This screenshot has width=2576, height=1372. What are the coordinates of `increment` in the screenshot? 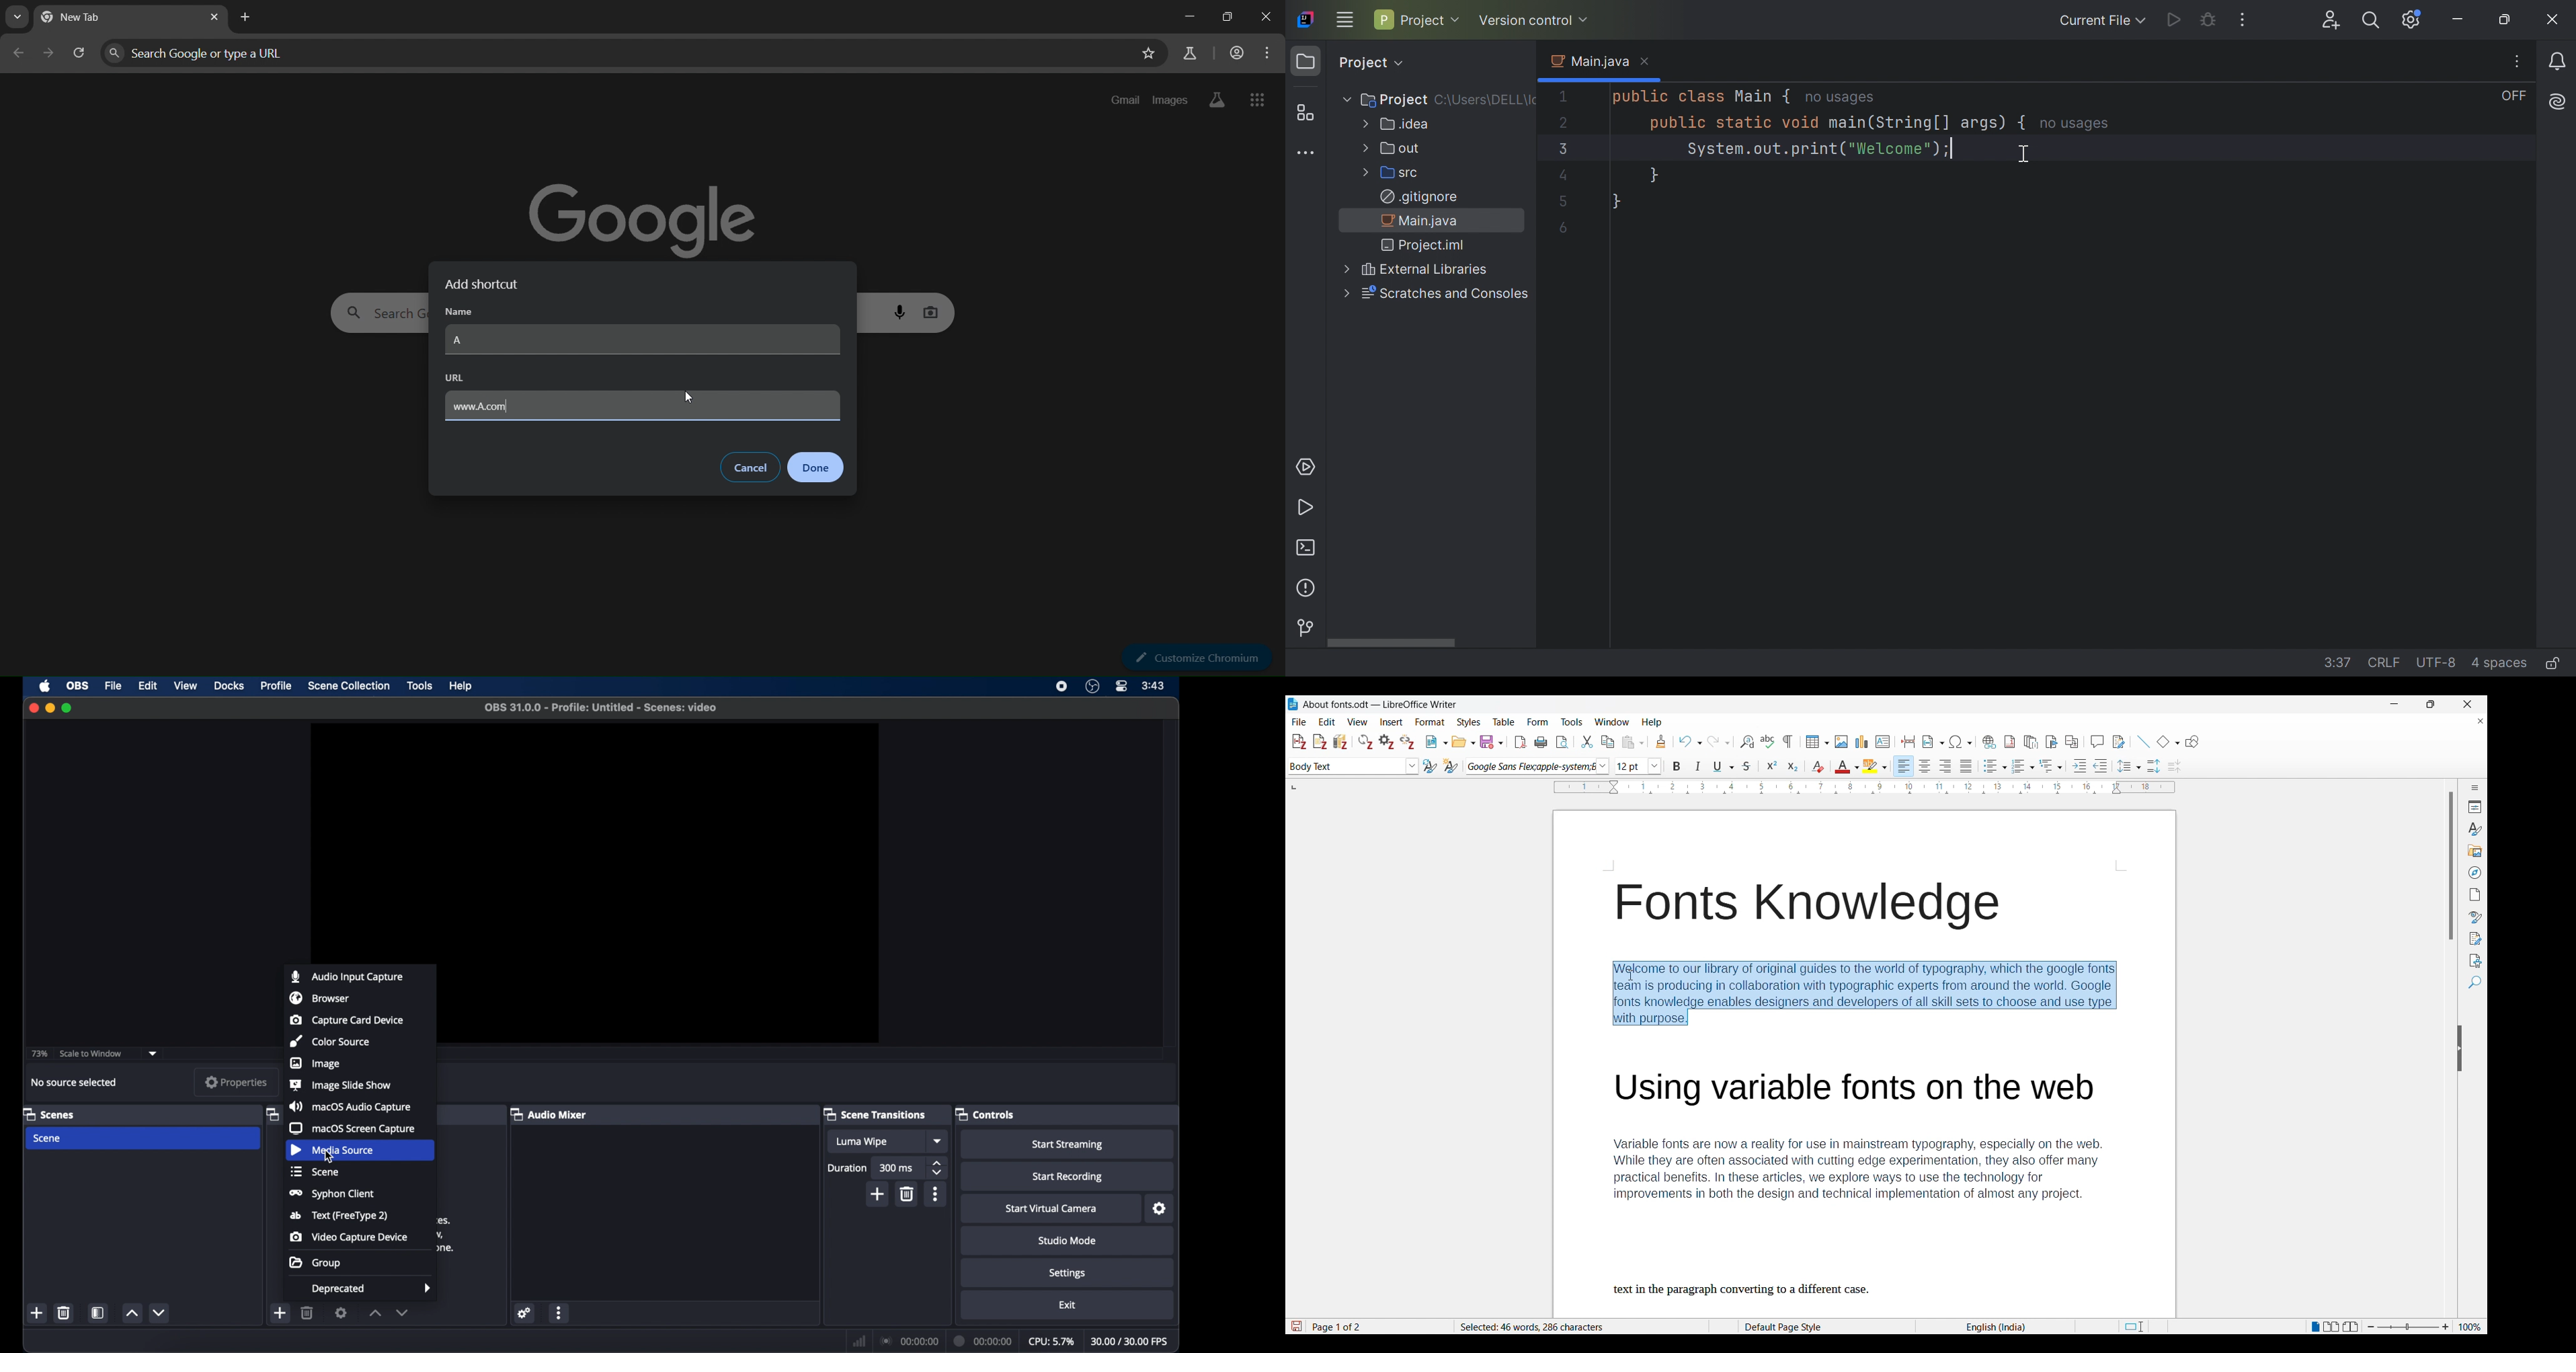 It's located at (131, 1312).